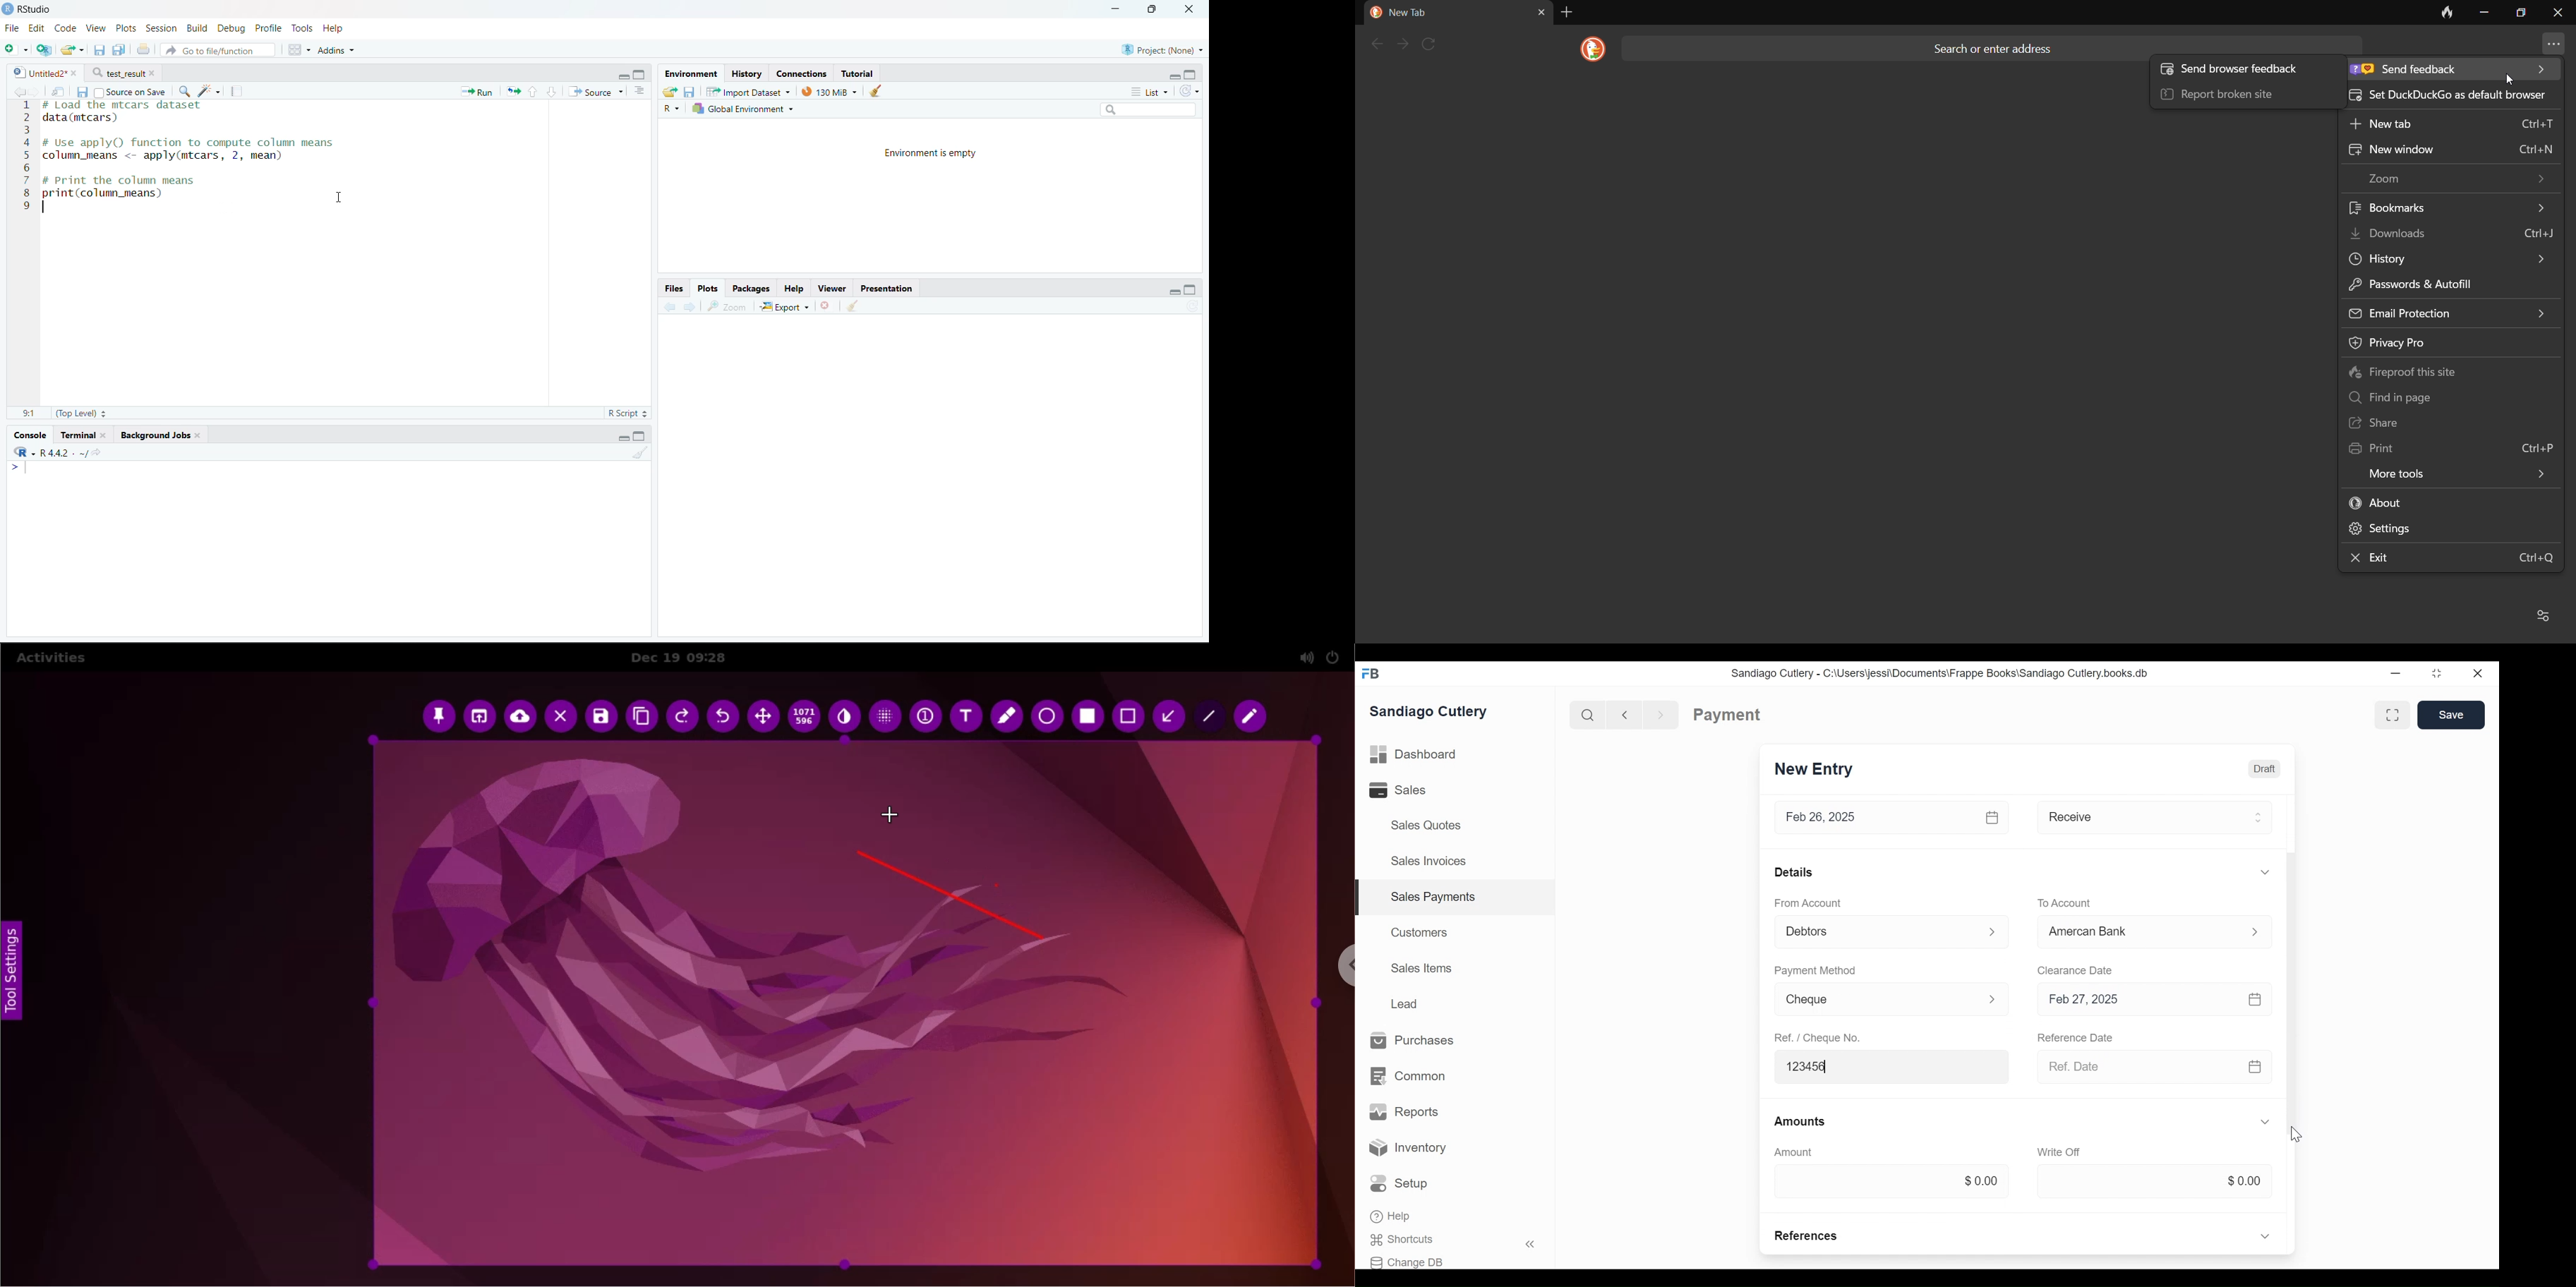  Describe the element at coordinates (64, 28) in the screenshot. I see `Code` at that location.